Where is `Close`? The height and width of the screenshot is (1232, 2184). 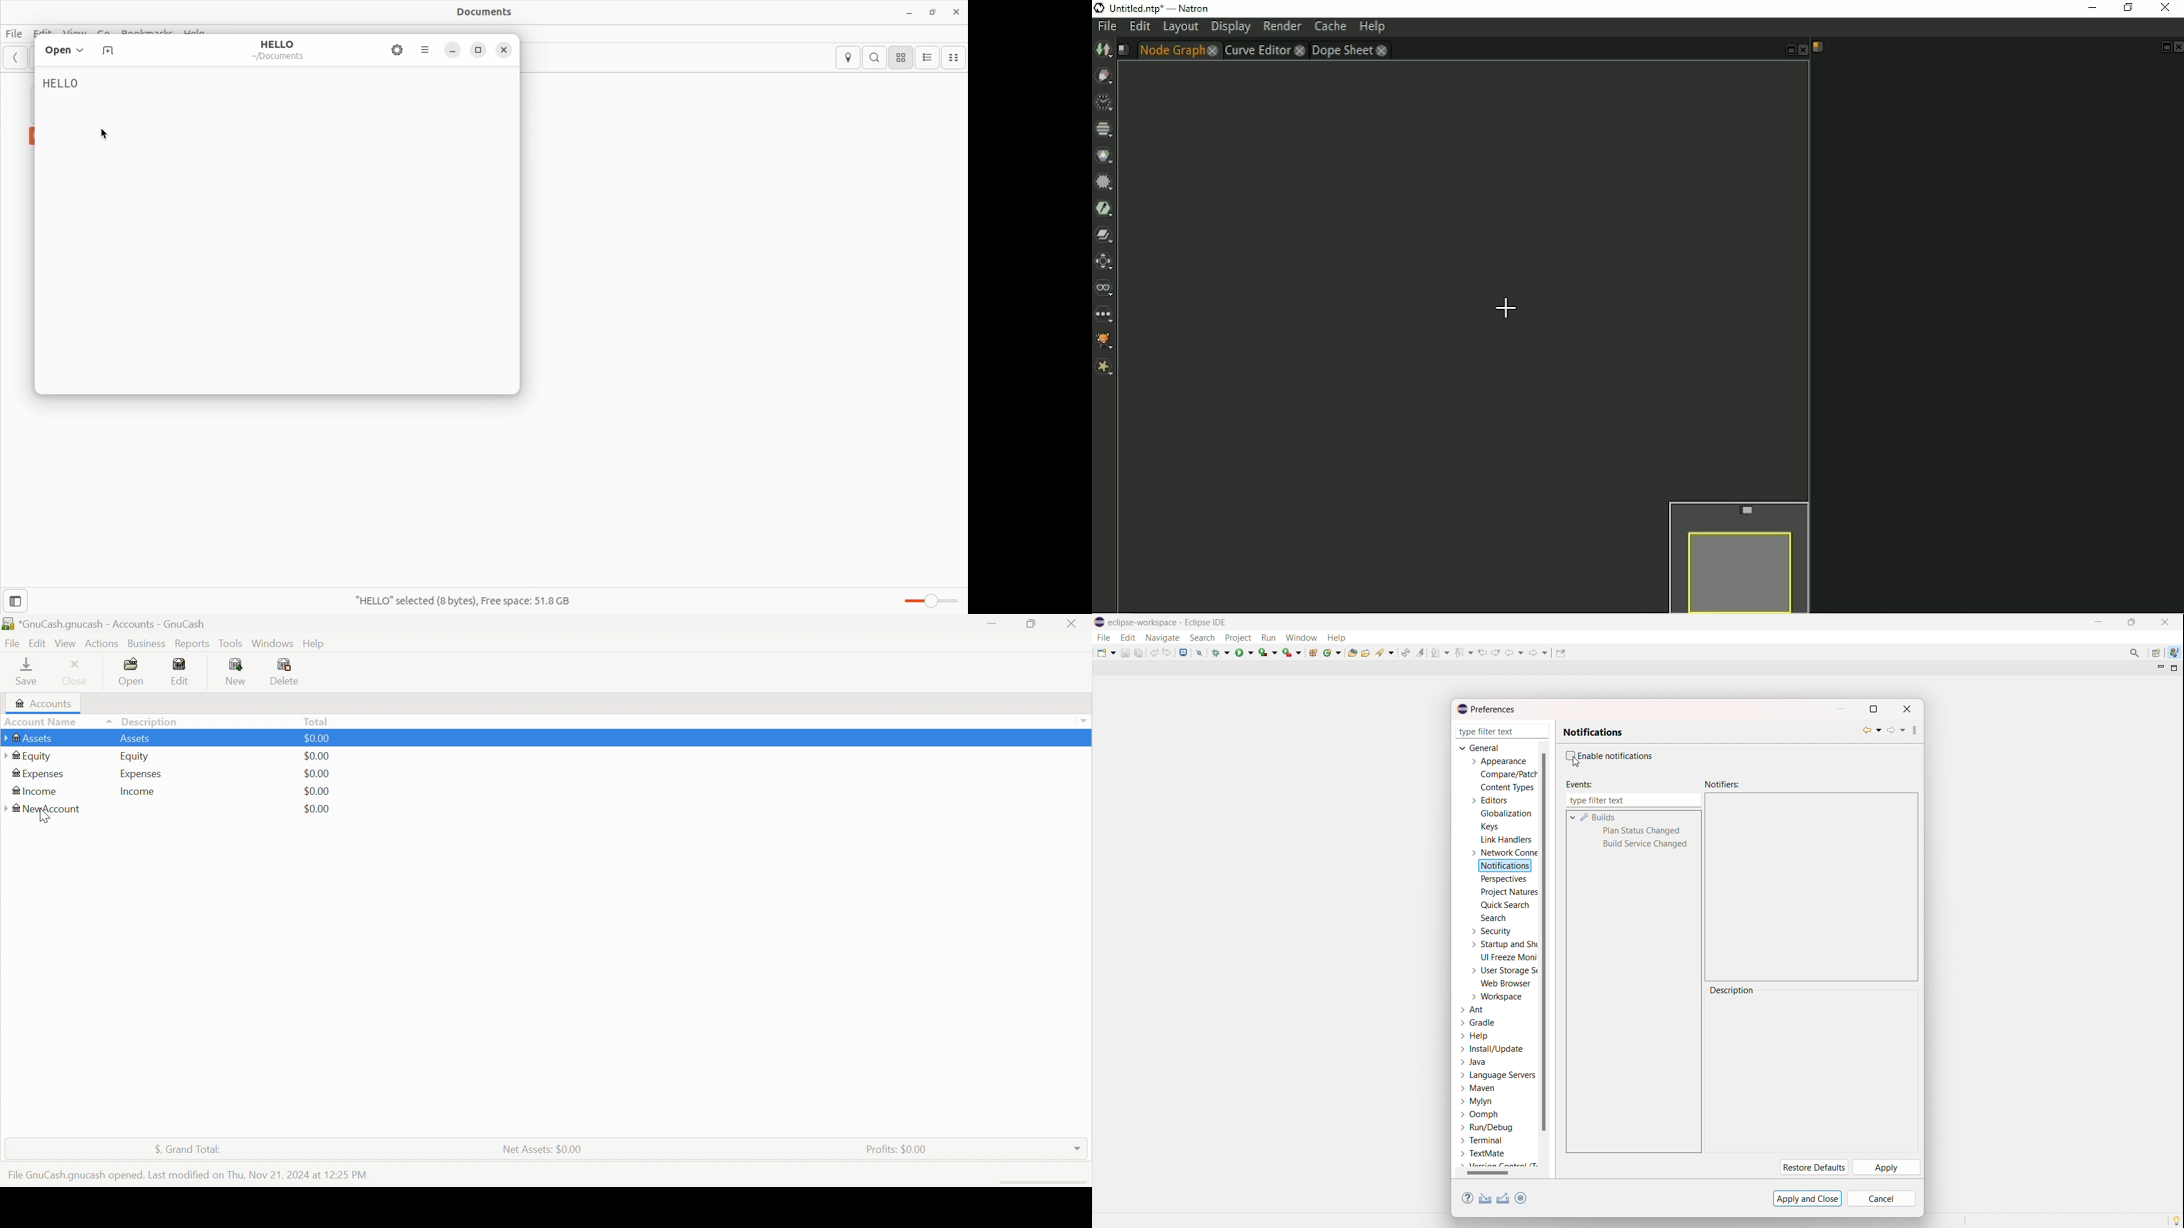 Close is located at coordinates (2177, 47).